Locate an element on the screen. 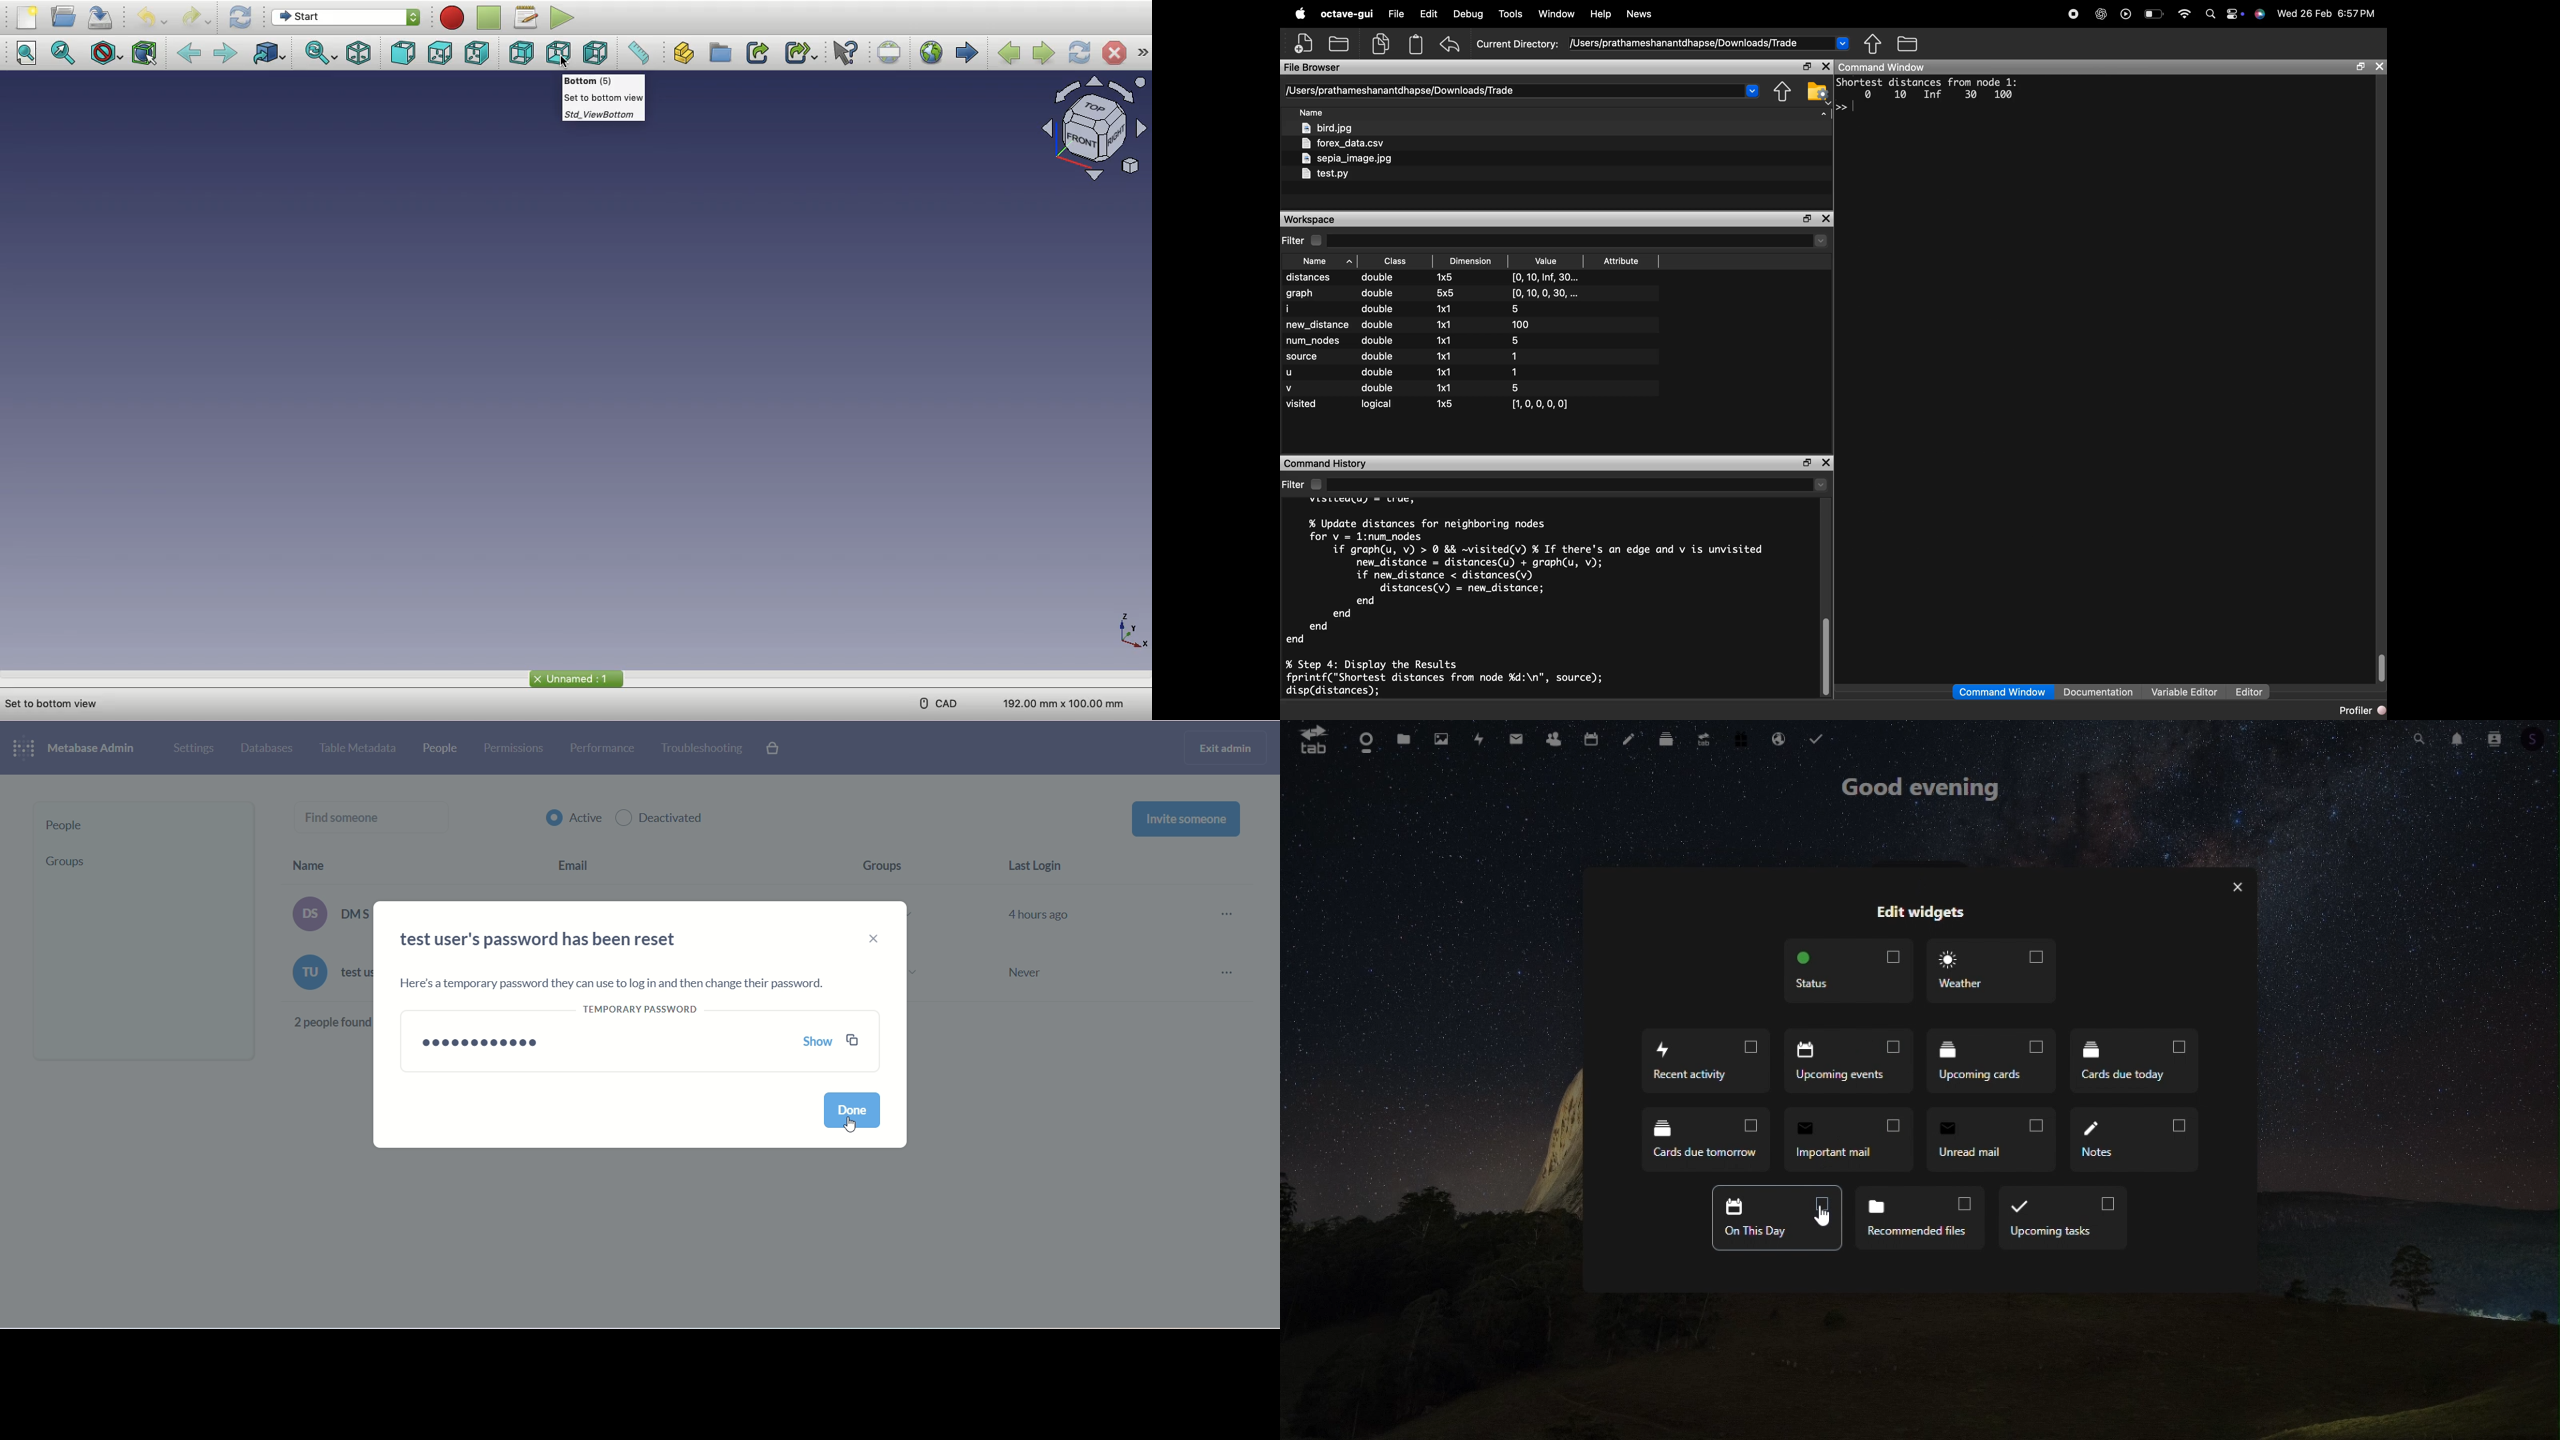  free trial is located at coordinates (1743, 738).